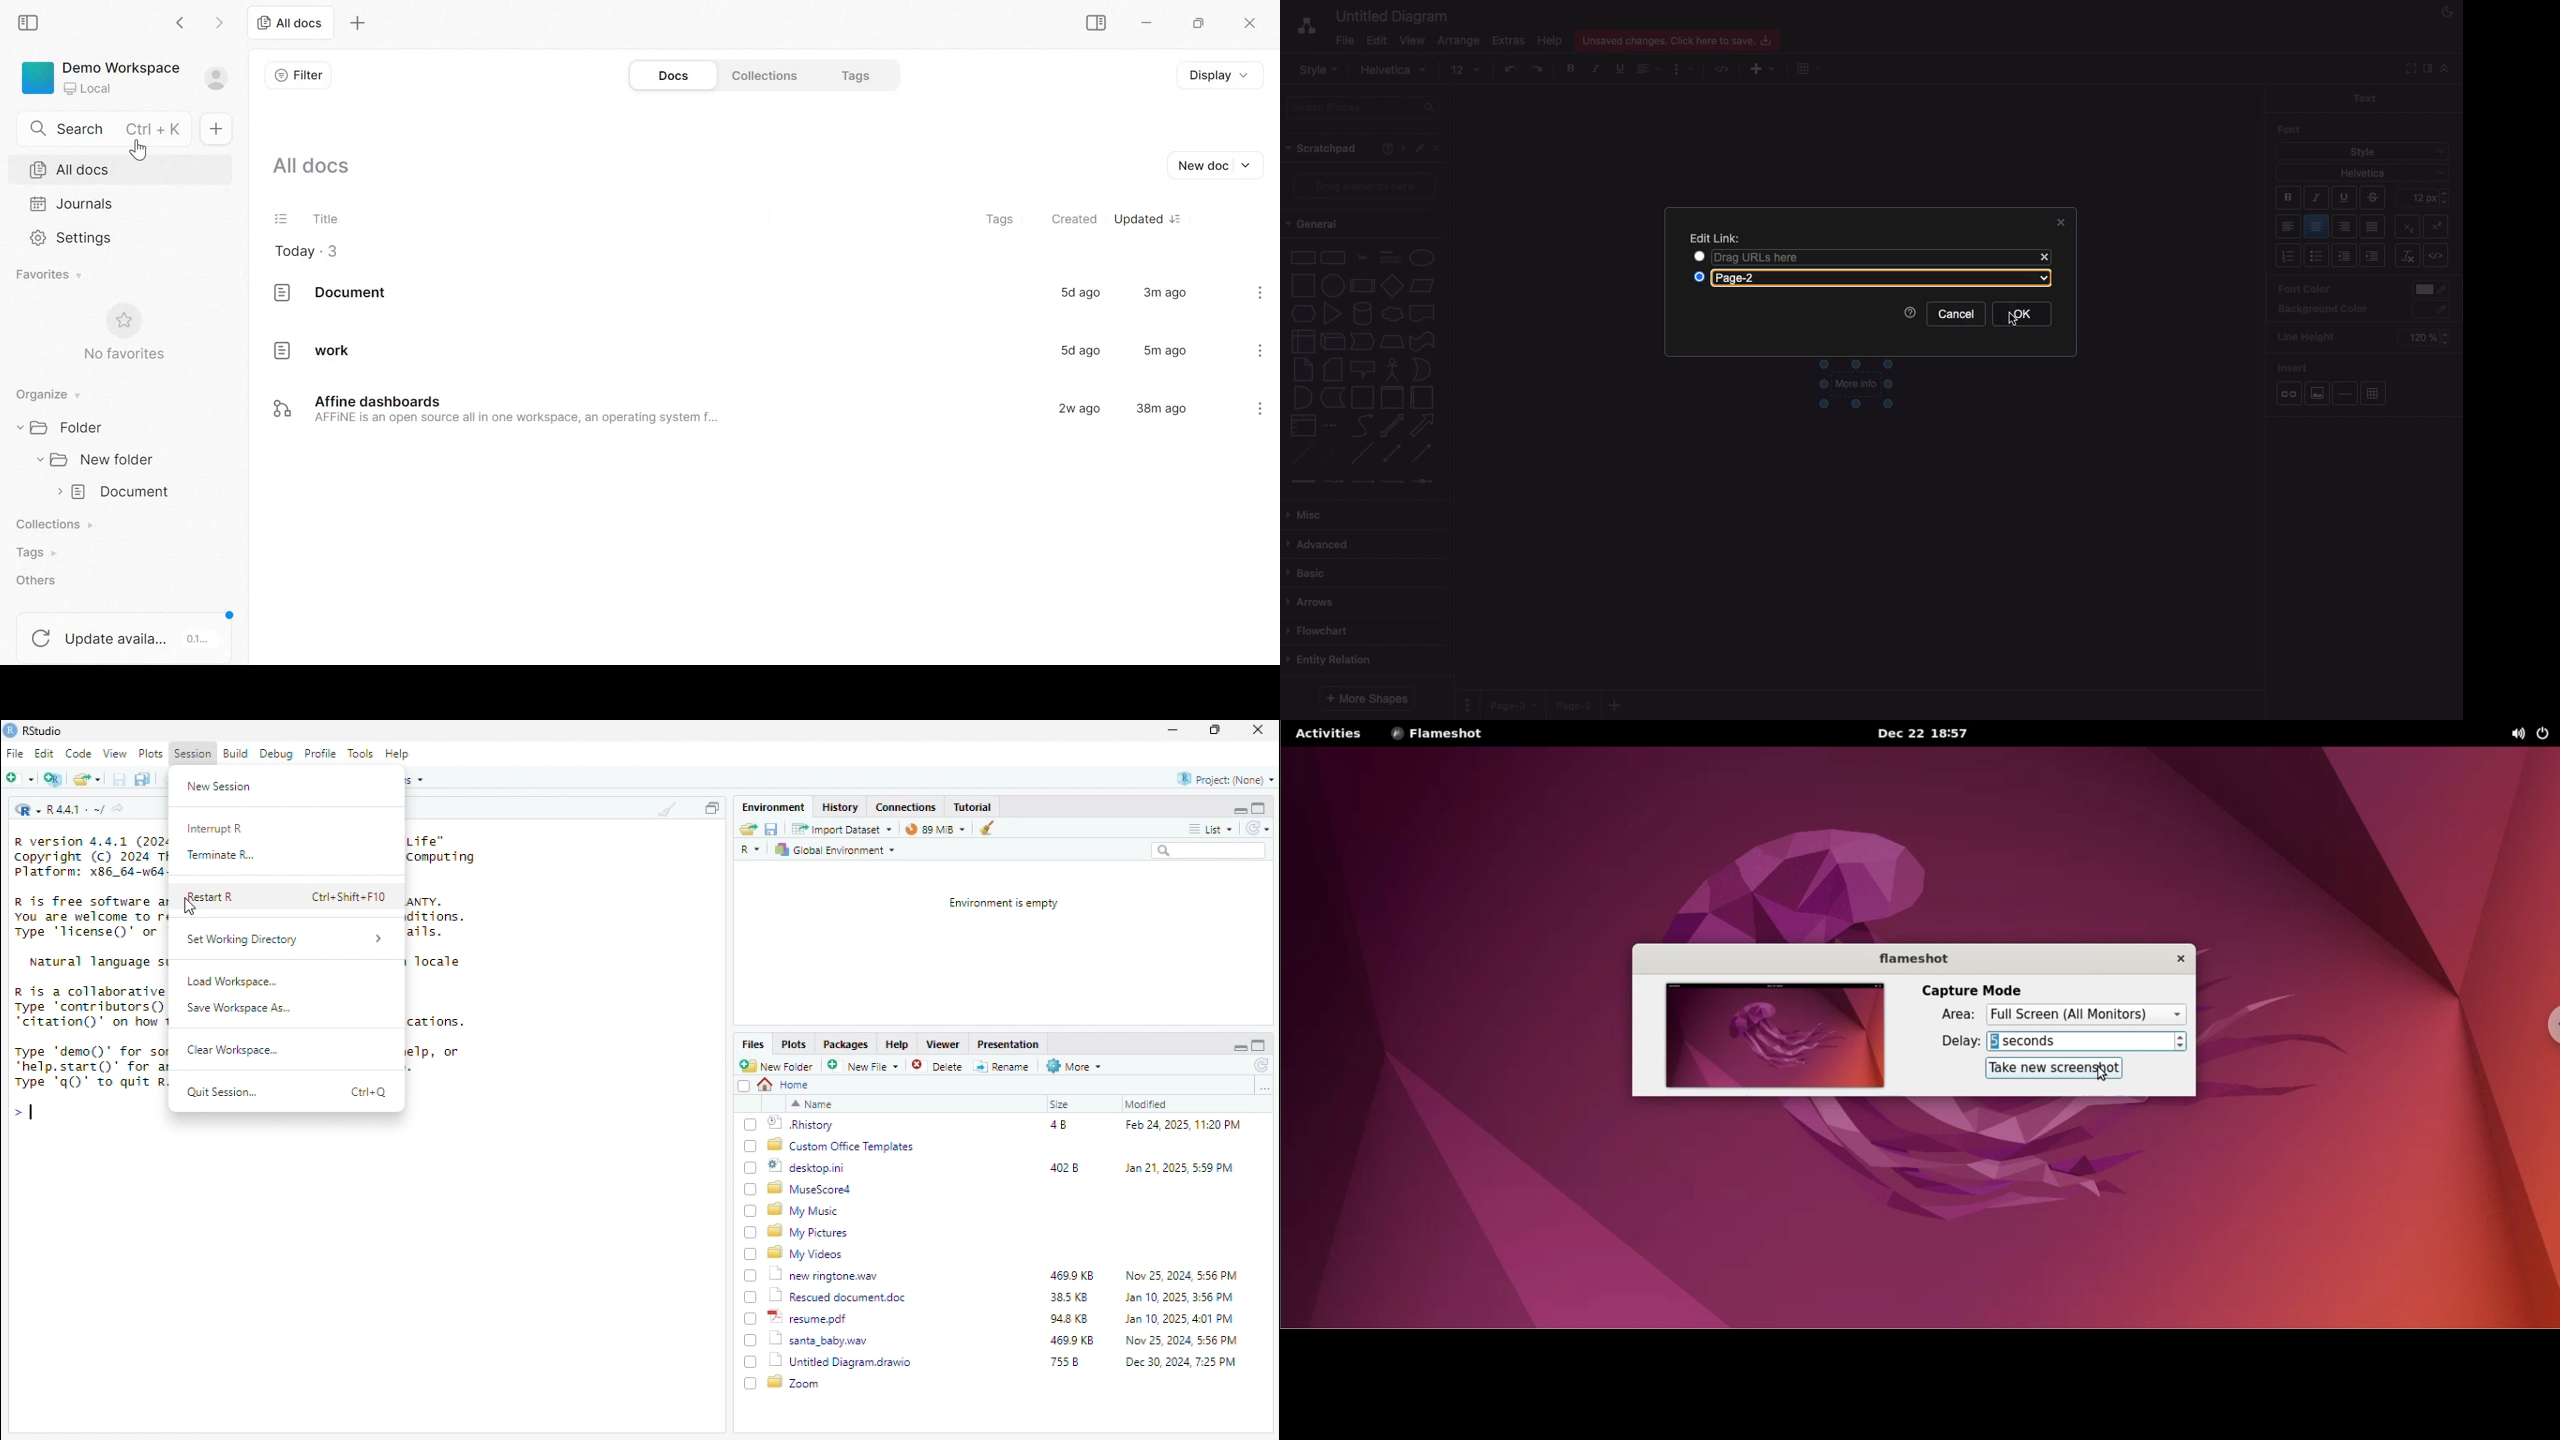 The height and width of the screenshot is (1456, 2576). I want to click on Line, so click(1362, 453).